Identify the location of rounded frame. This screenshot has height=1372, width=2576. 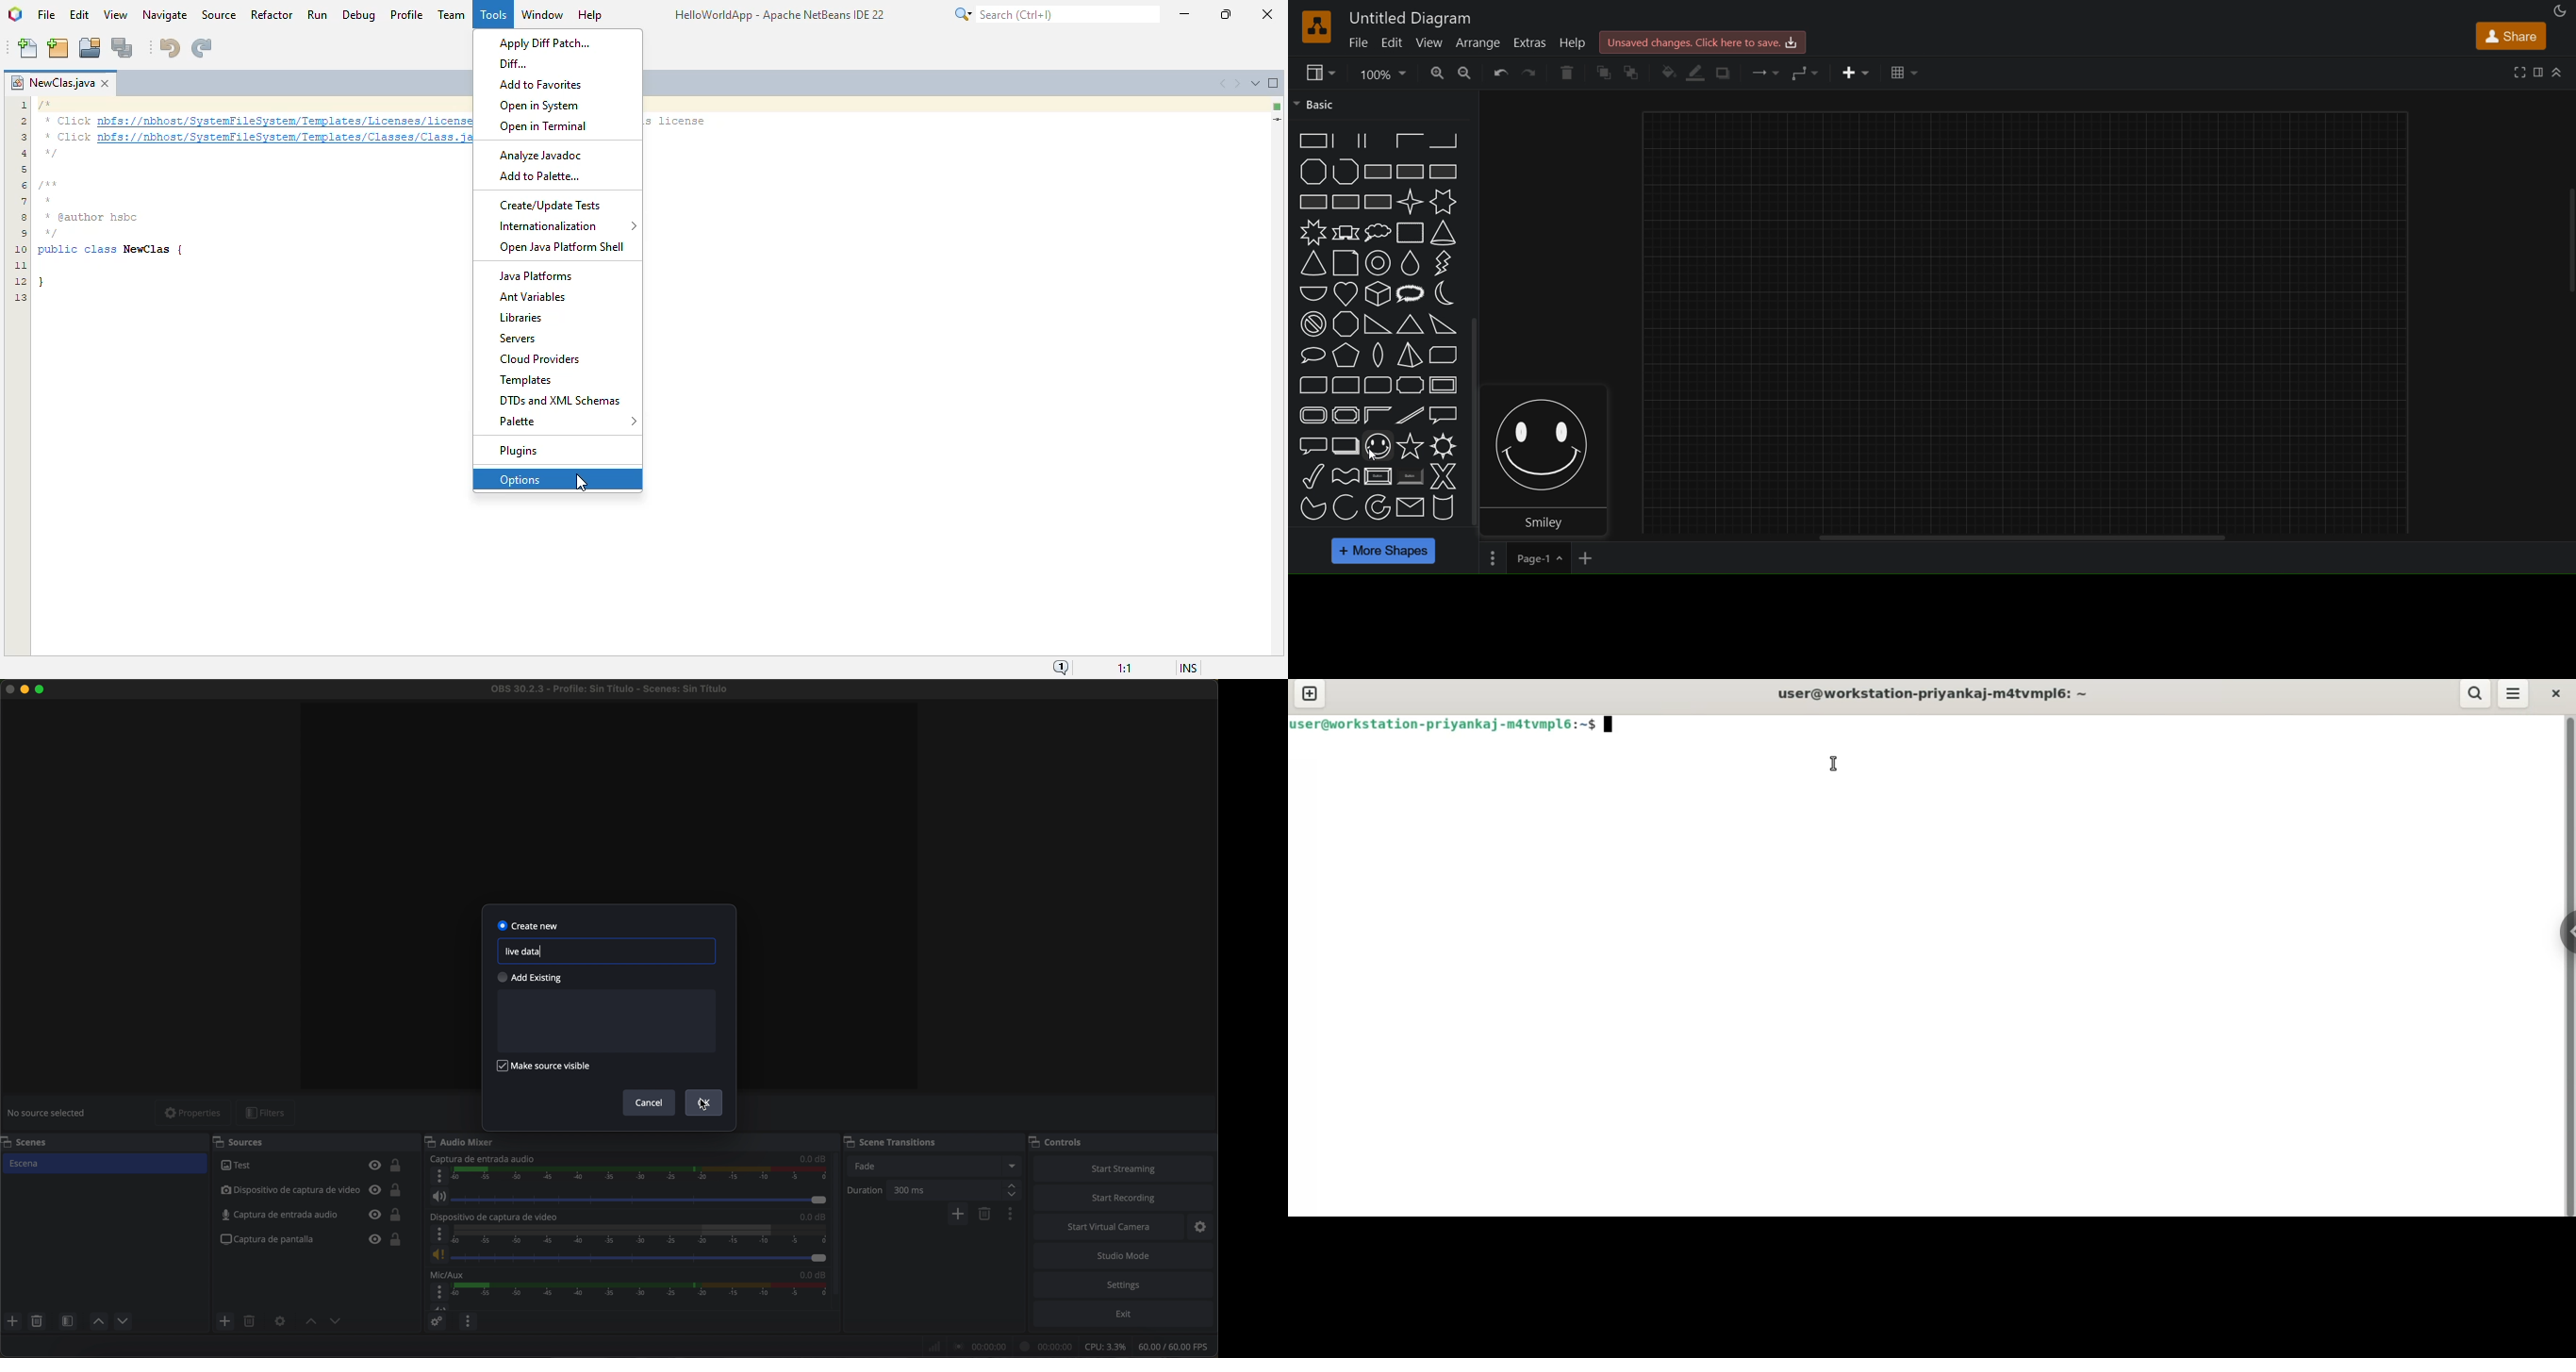
(1311, 415).